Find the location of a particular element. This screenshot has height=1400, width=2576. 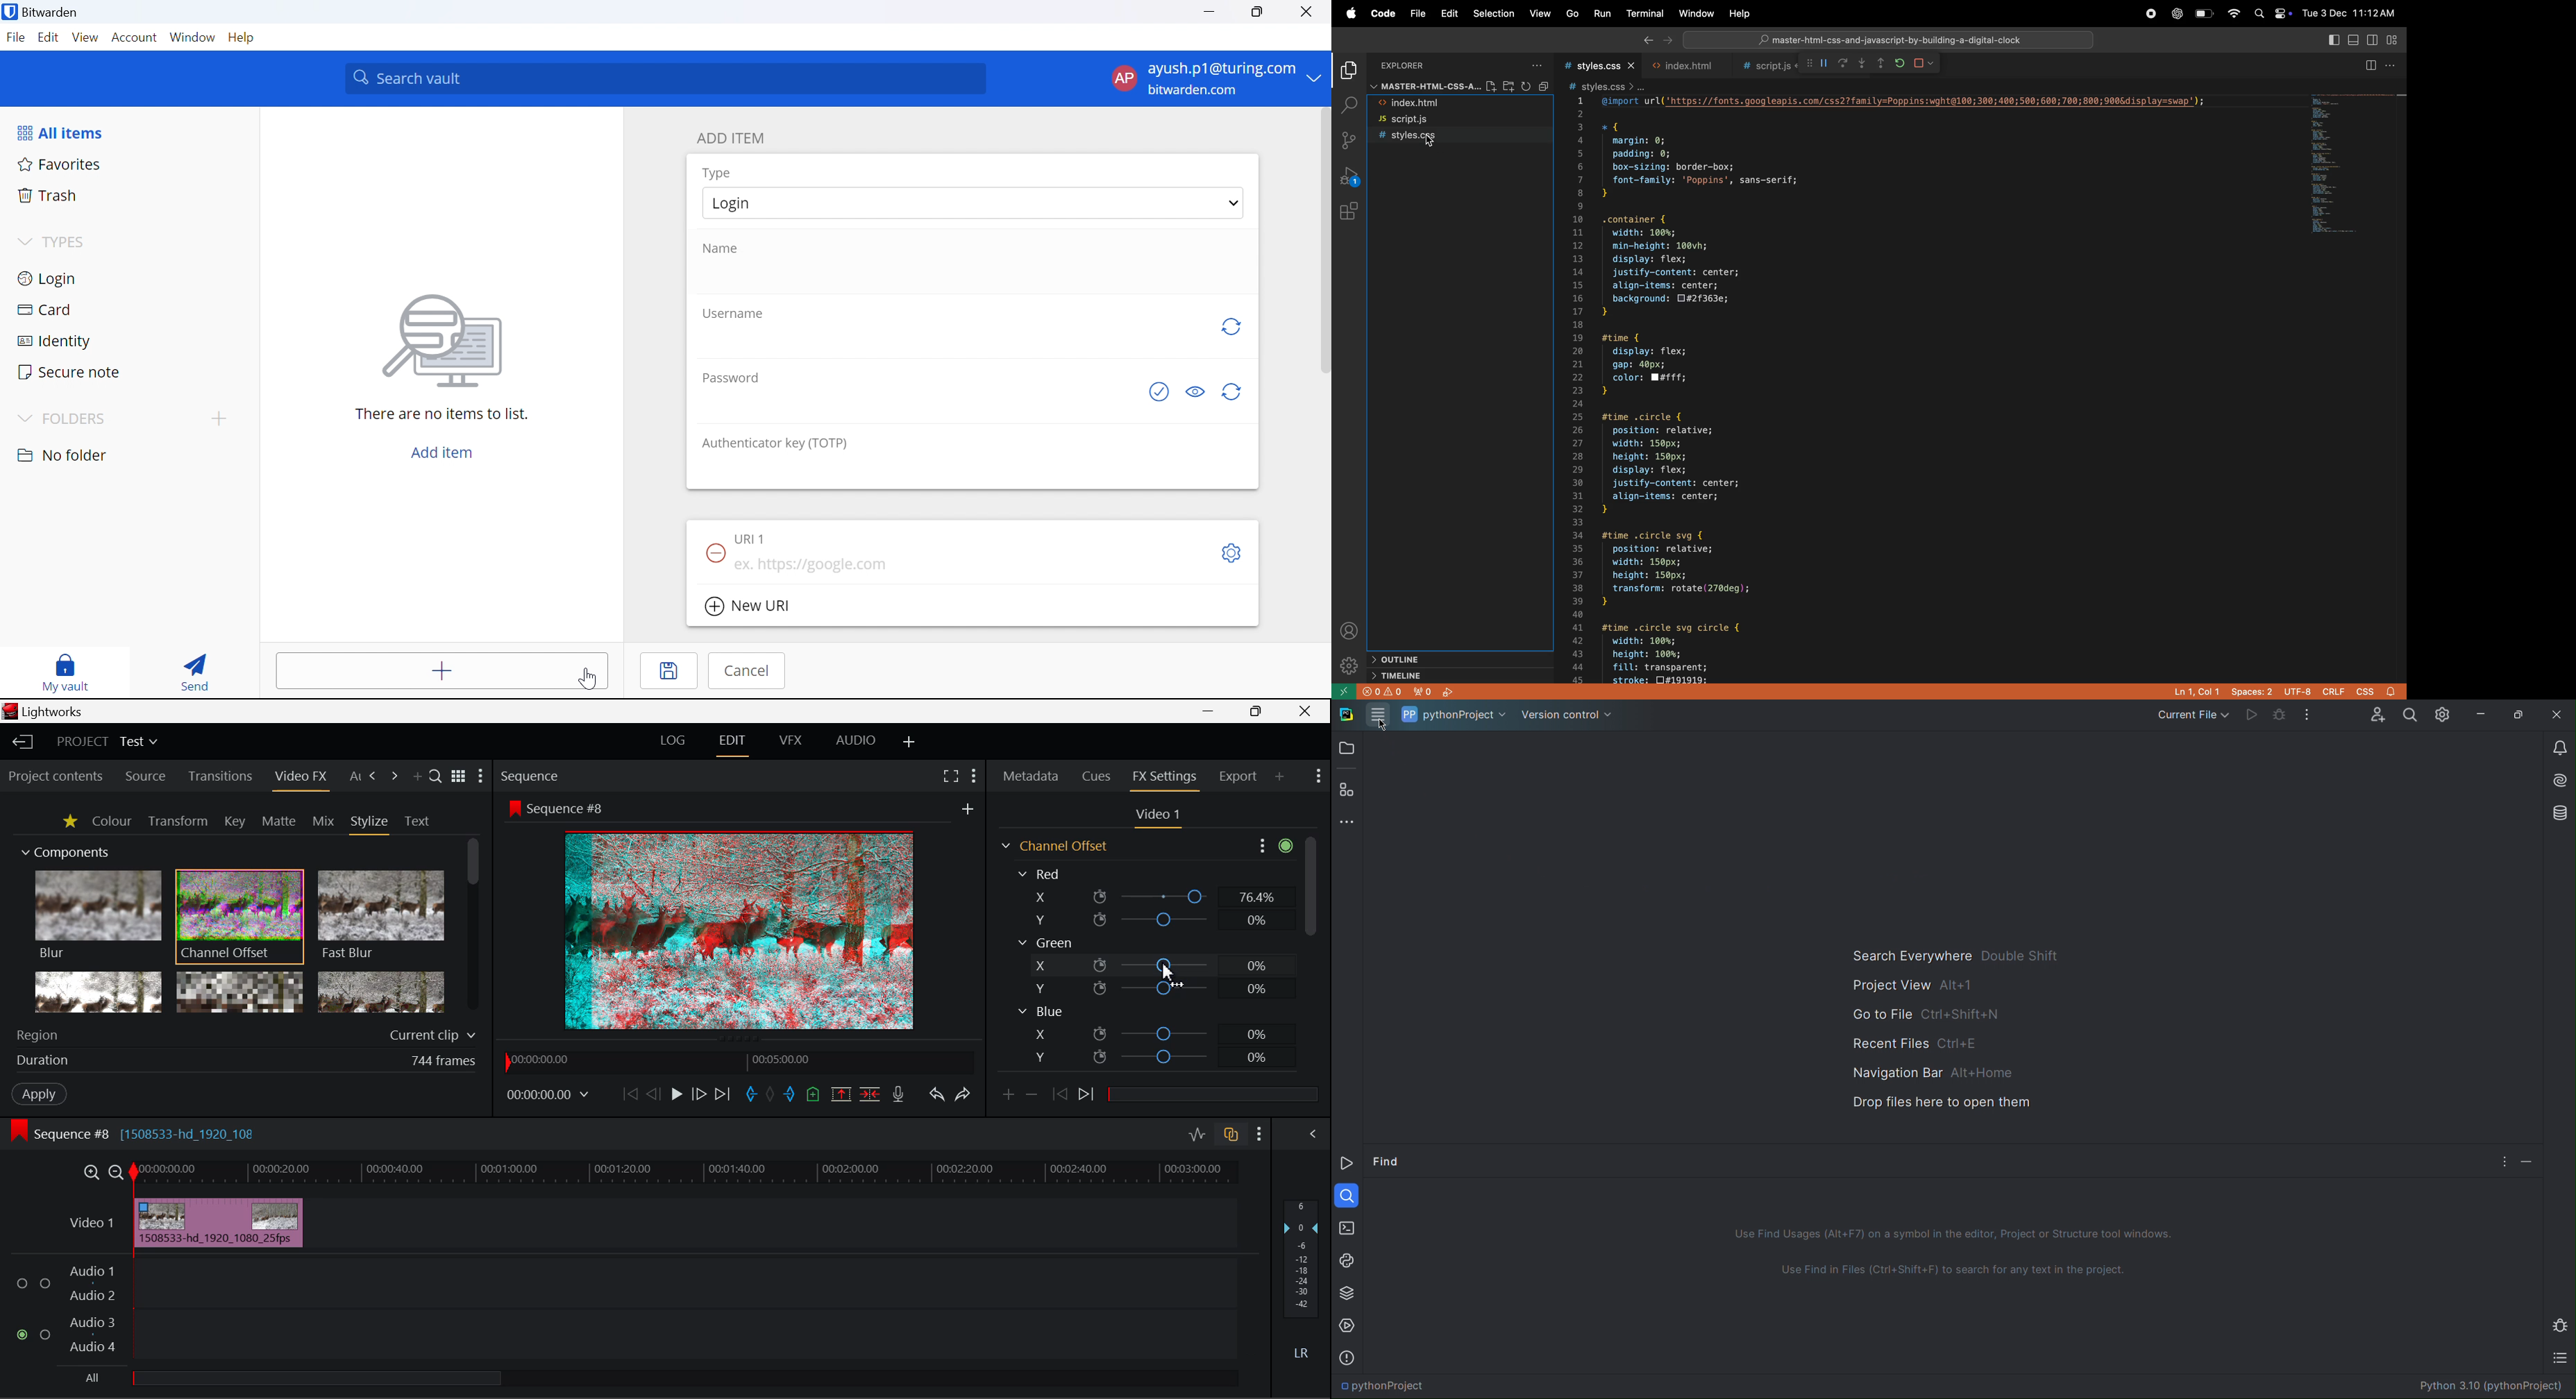

Blue X is located at coordinates (1156, 1033).